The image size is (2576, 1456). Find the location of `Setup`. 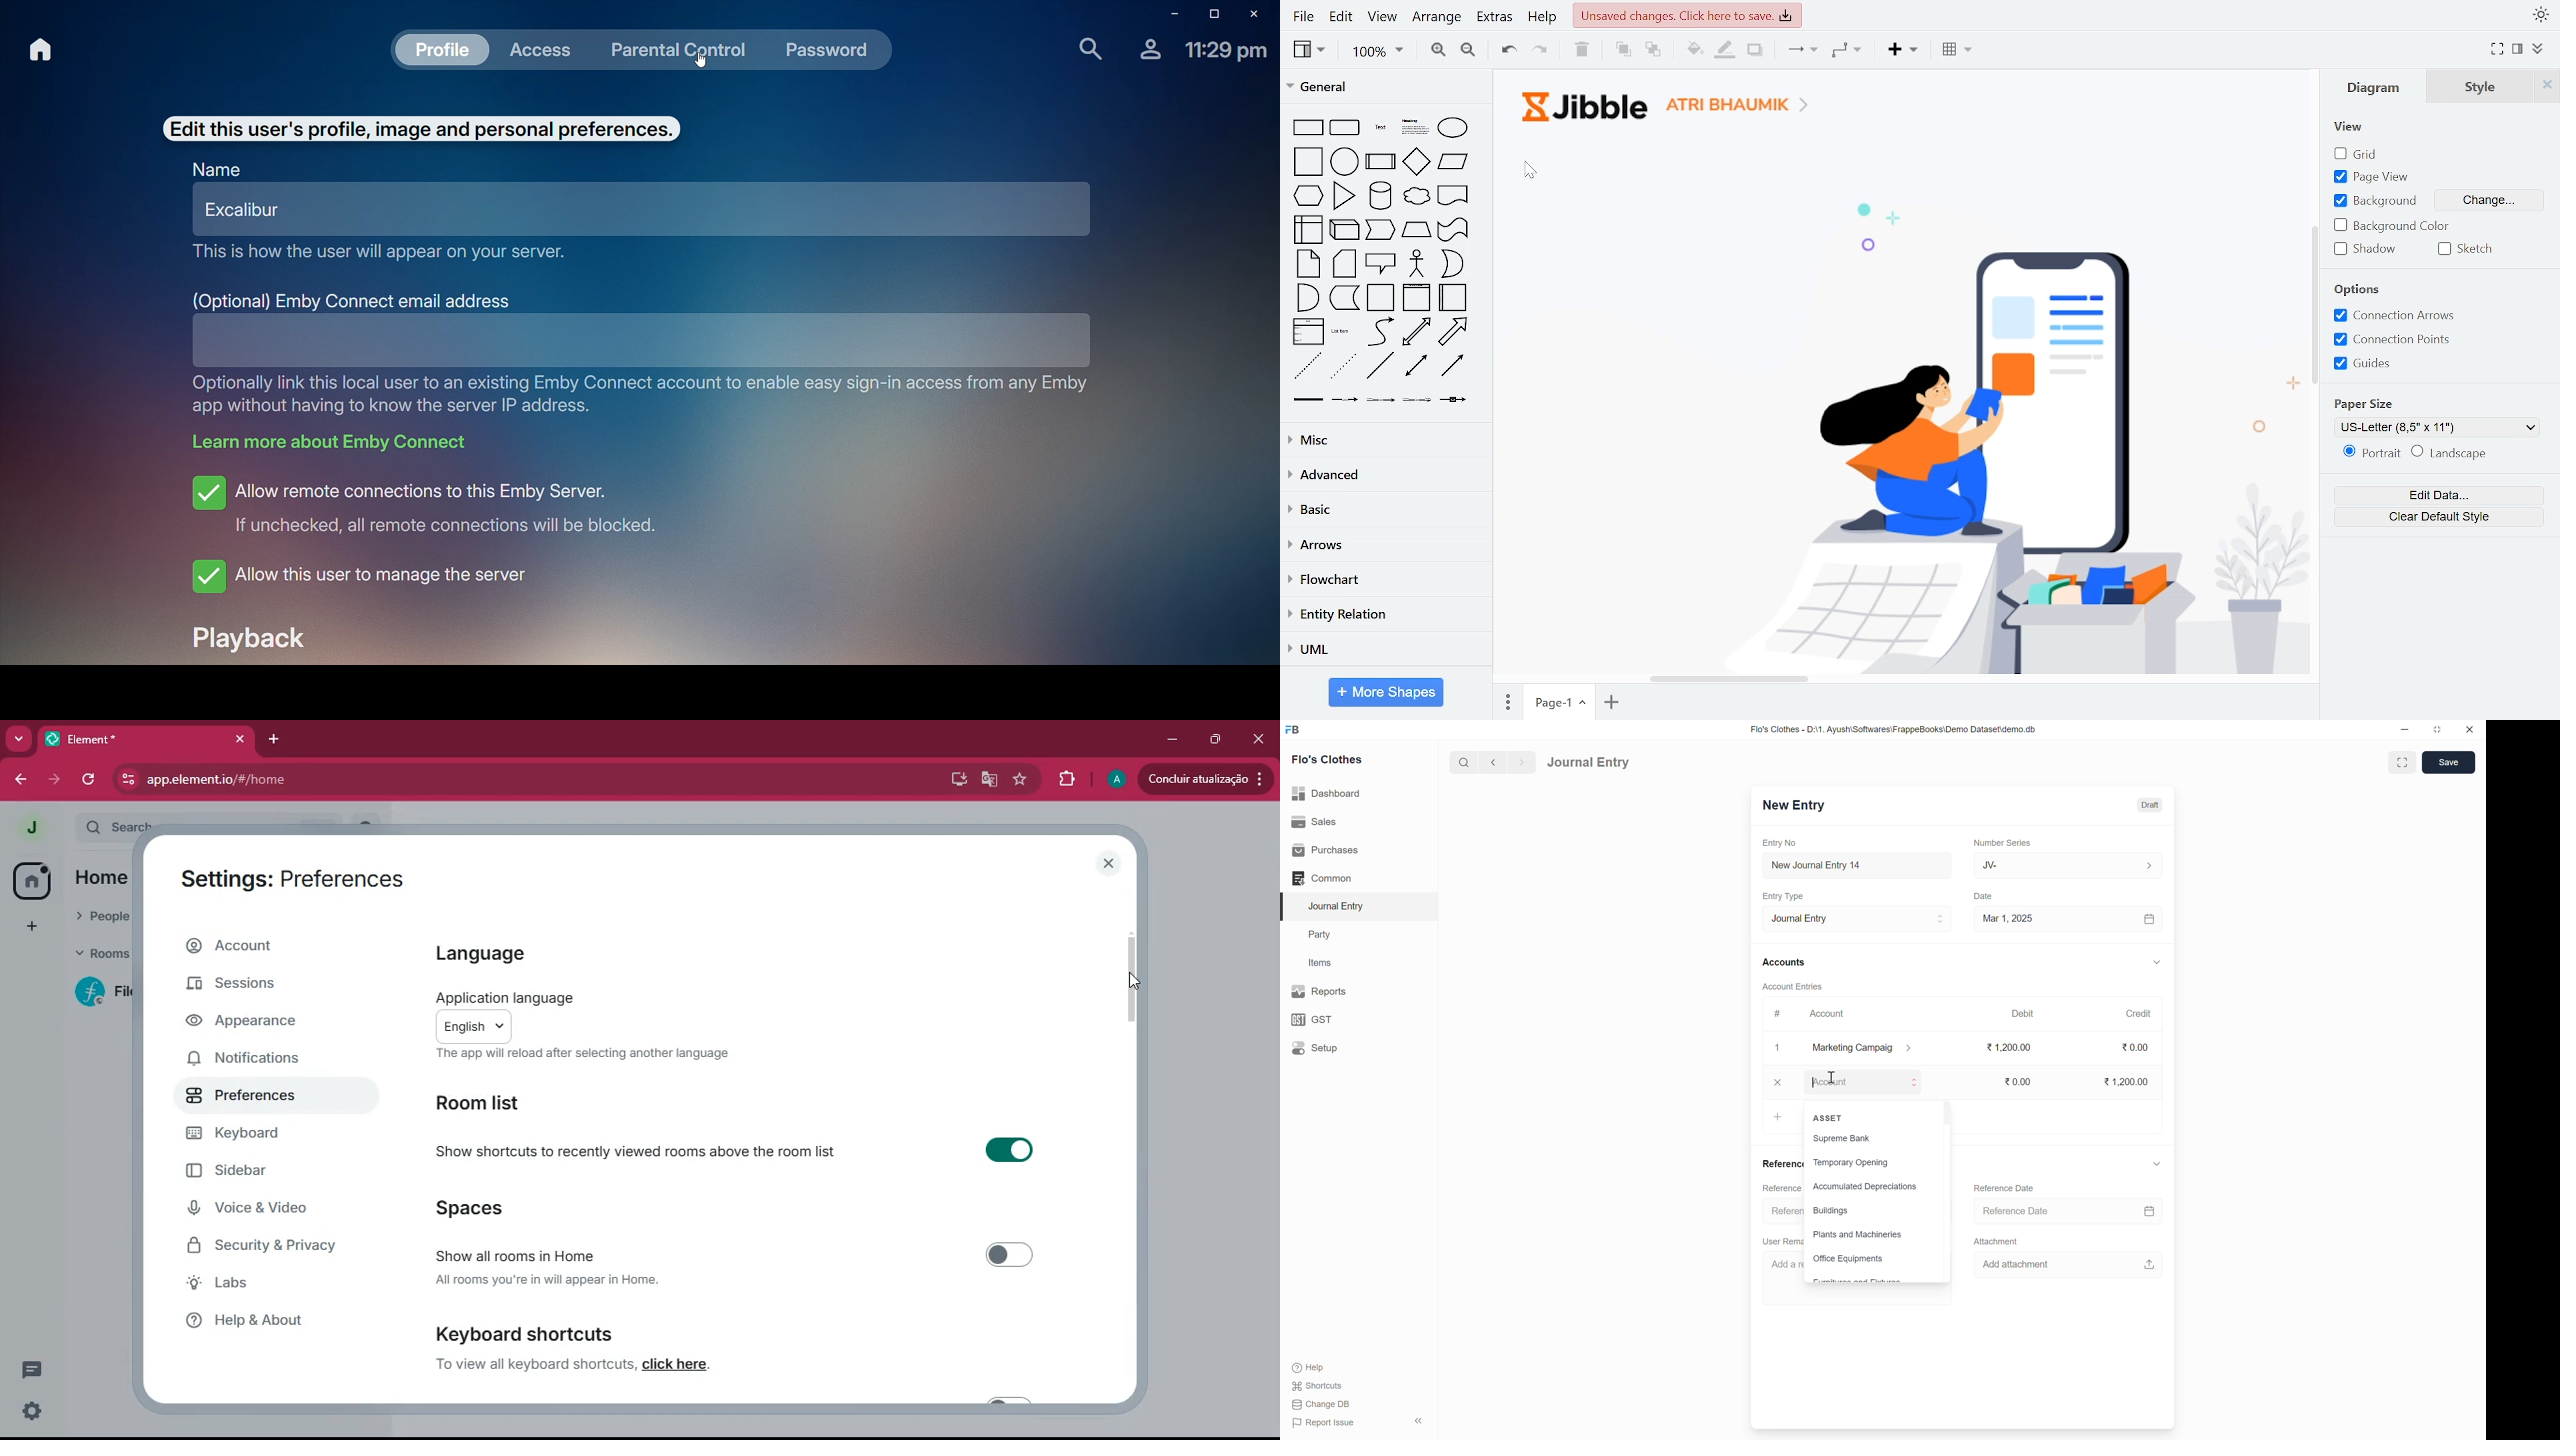

Setup is located at coordinates (1315, 1047).